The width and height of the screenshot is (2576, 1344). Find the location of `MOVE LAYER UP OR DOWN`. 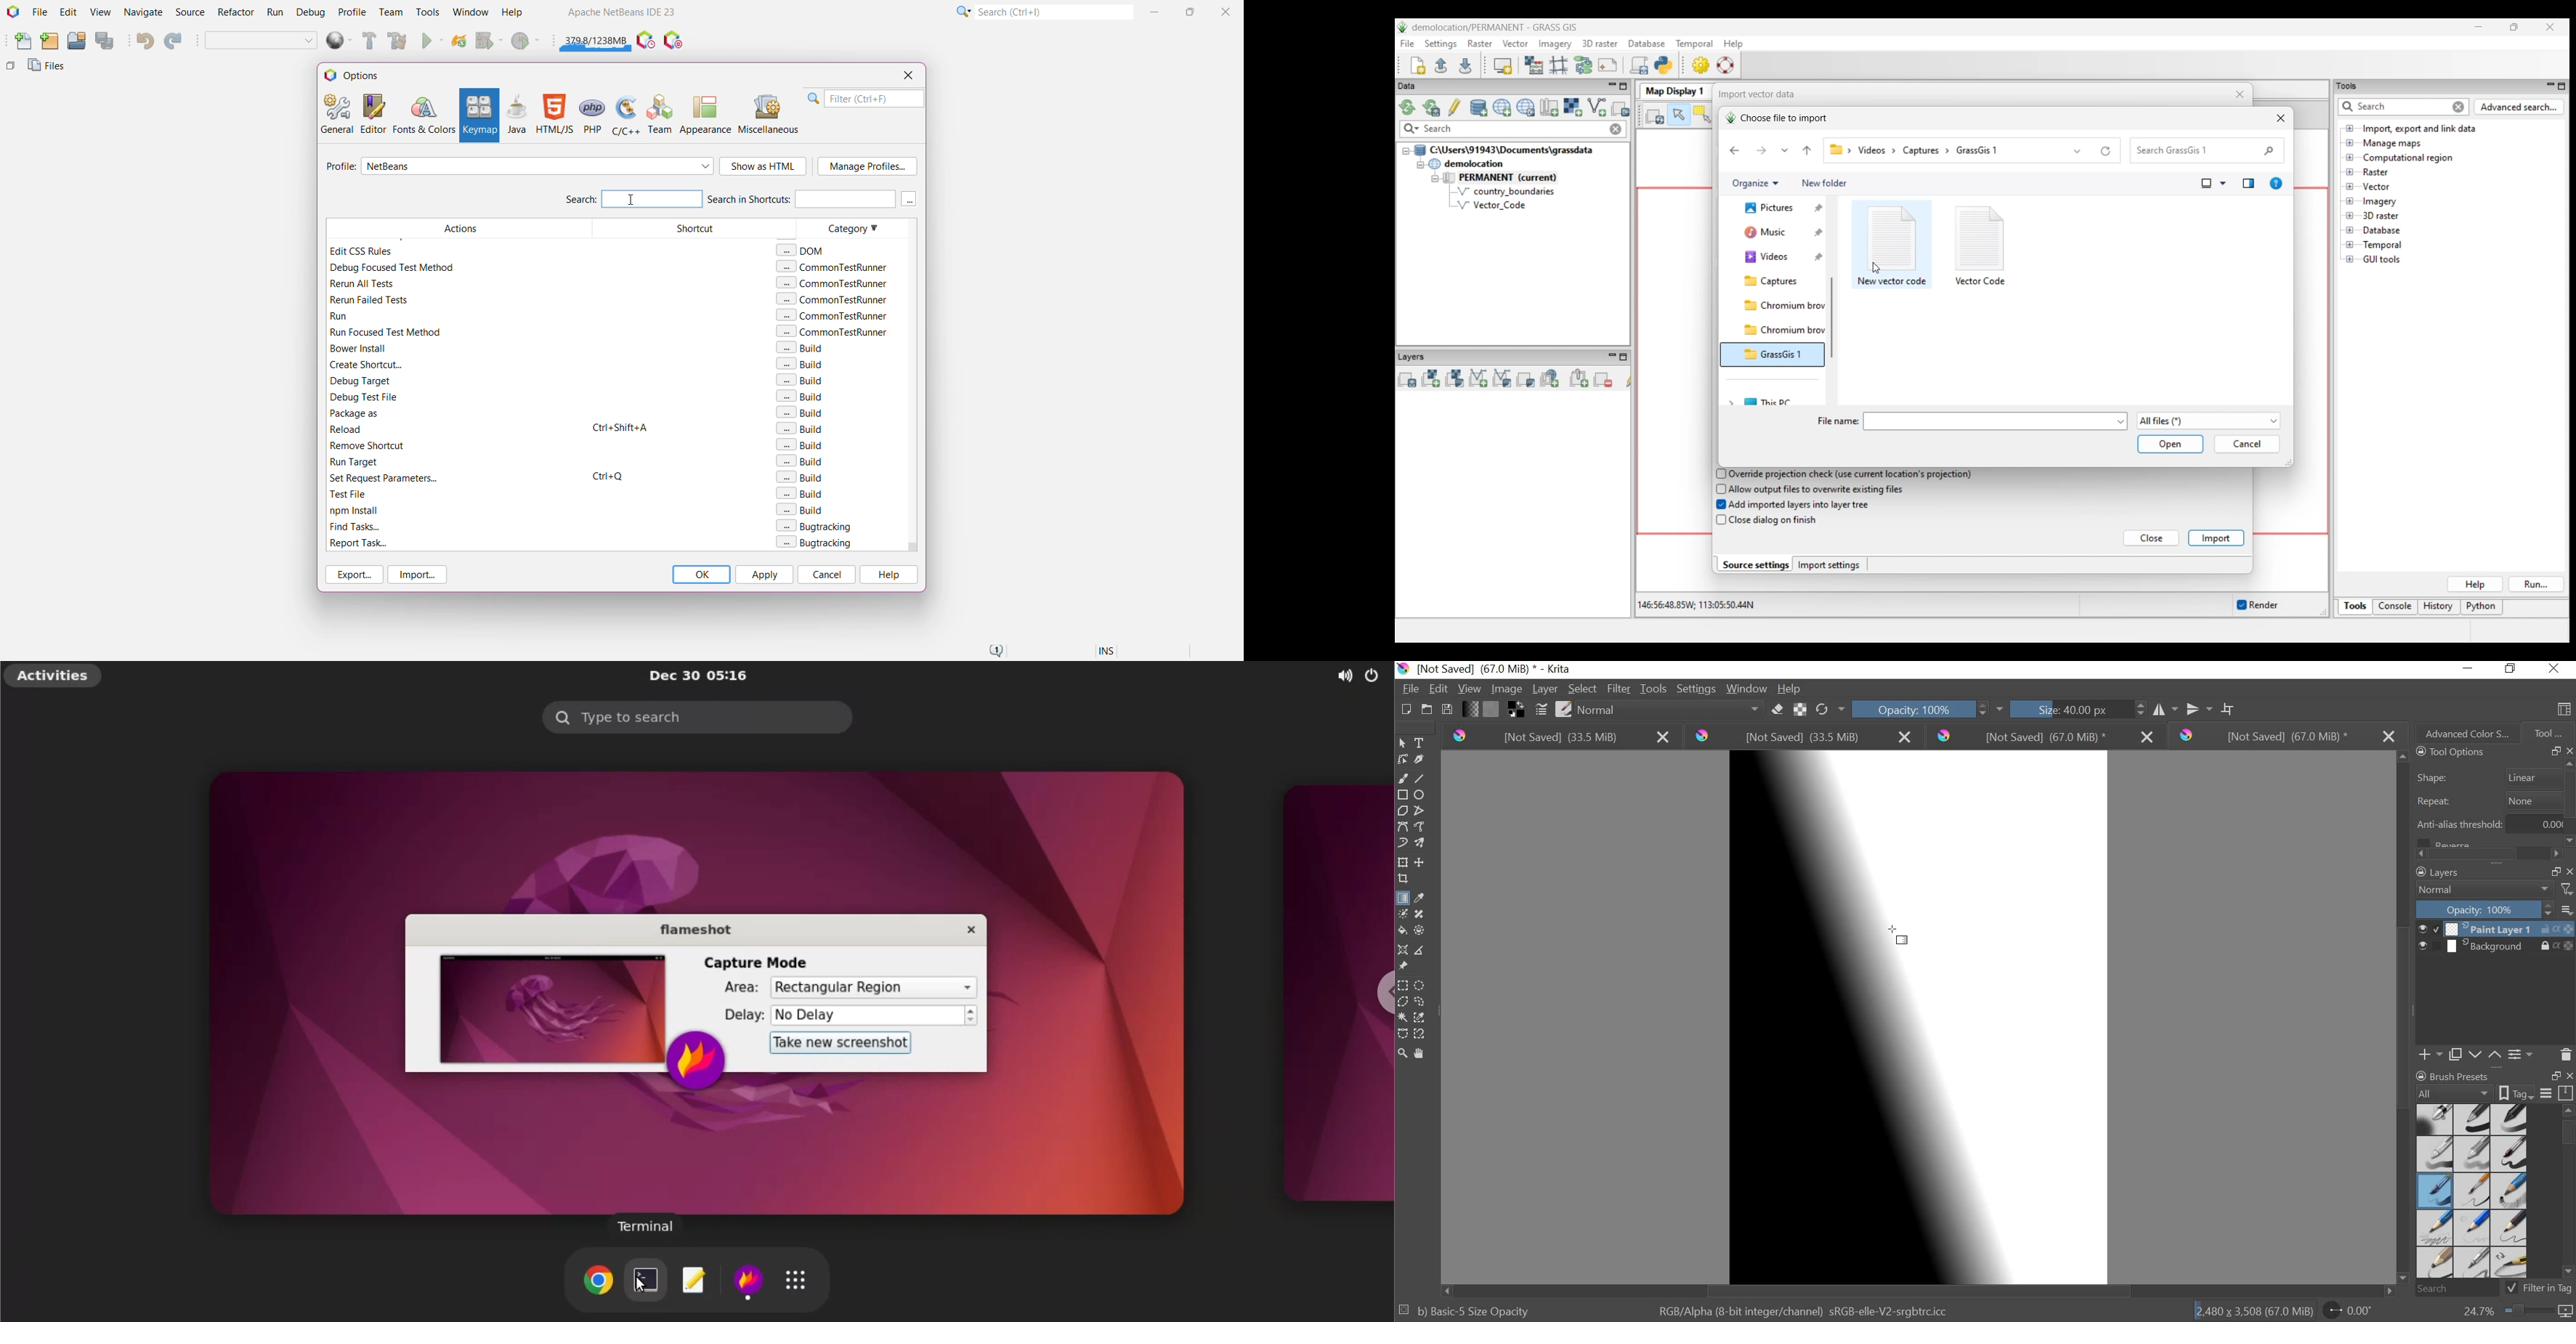

MOVE LAYER UP OR DOWN is located at coordinates (2483, 1054).